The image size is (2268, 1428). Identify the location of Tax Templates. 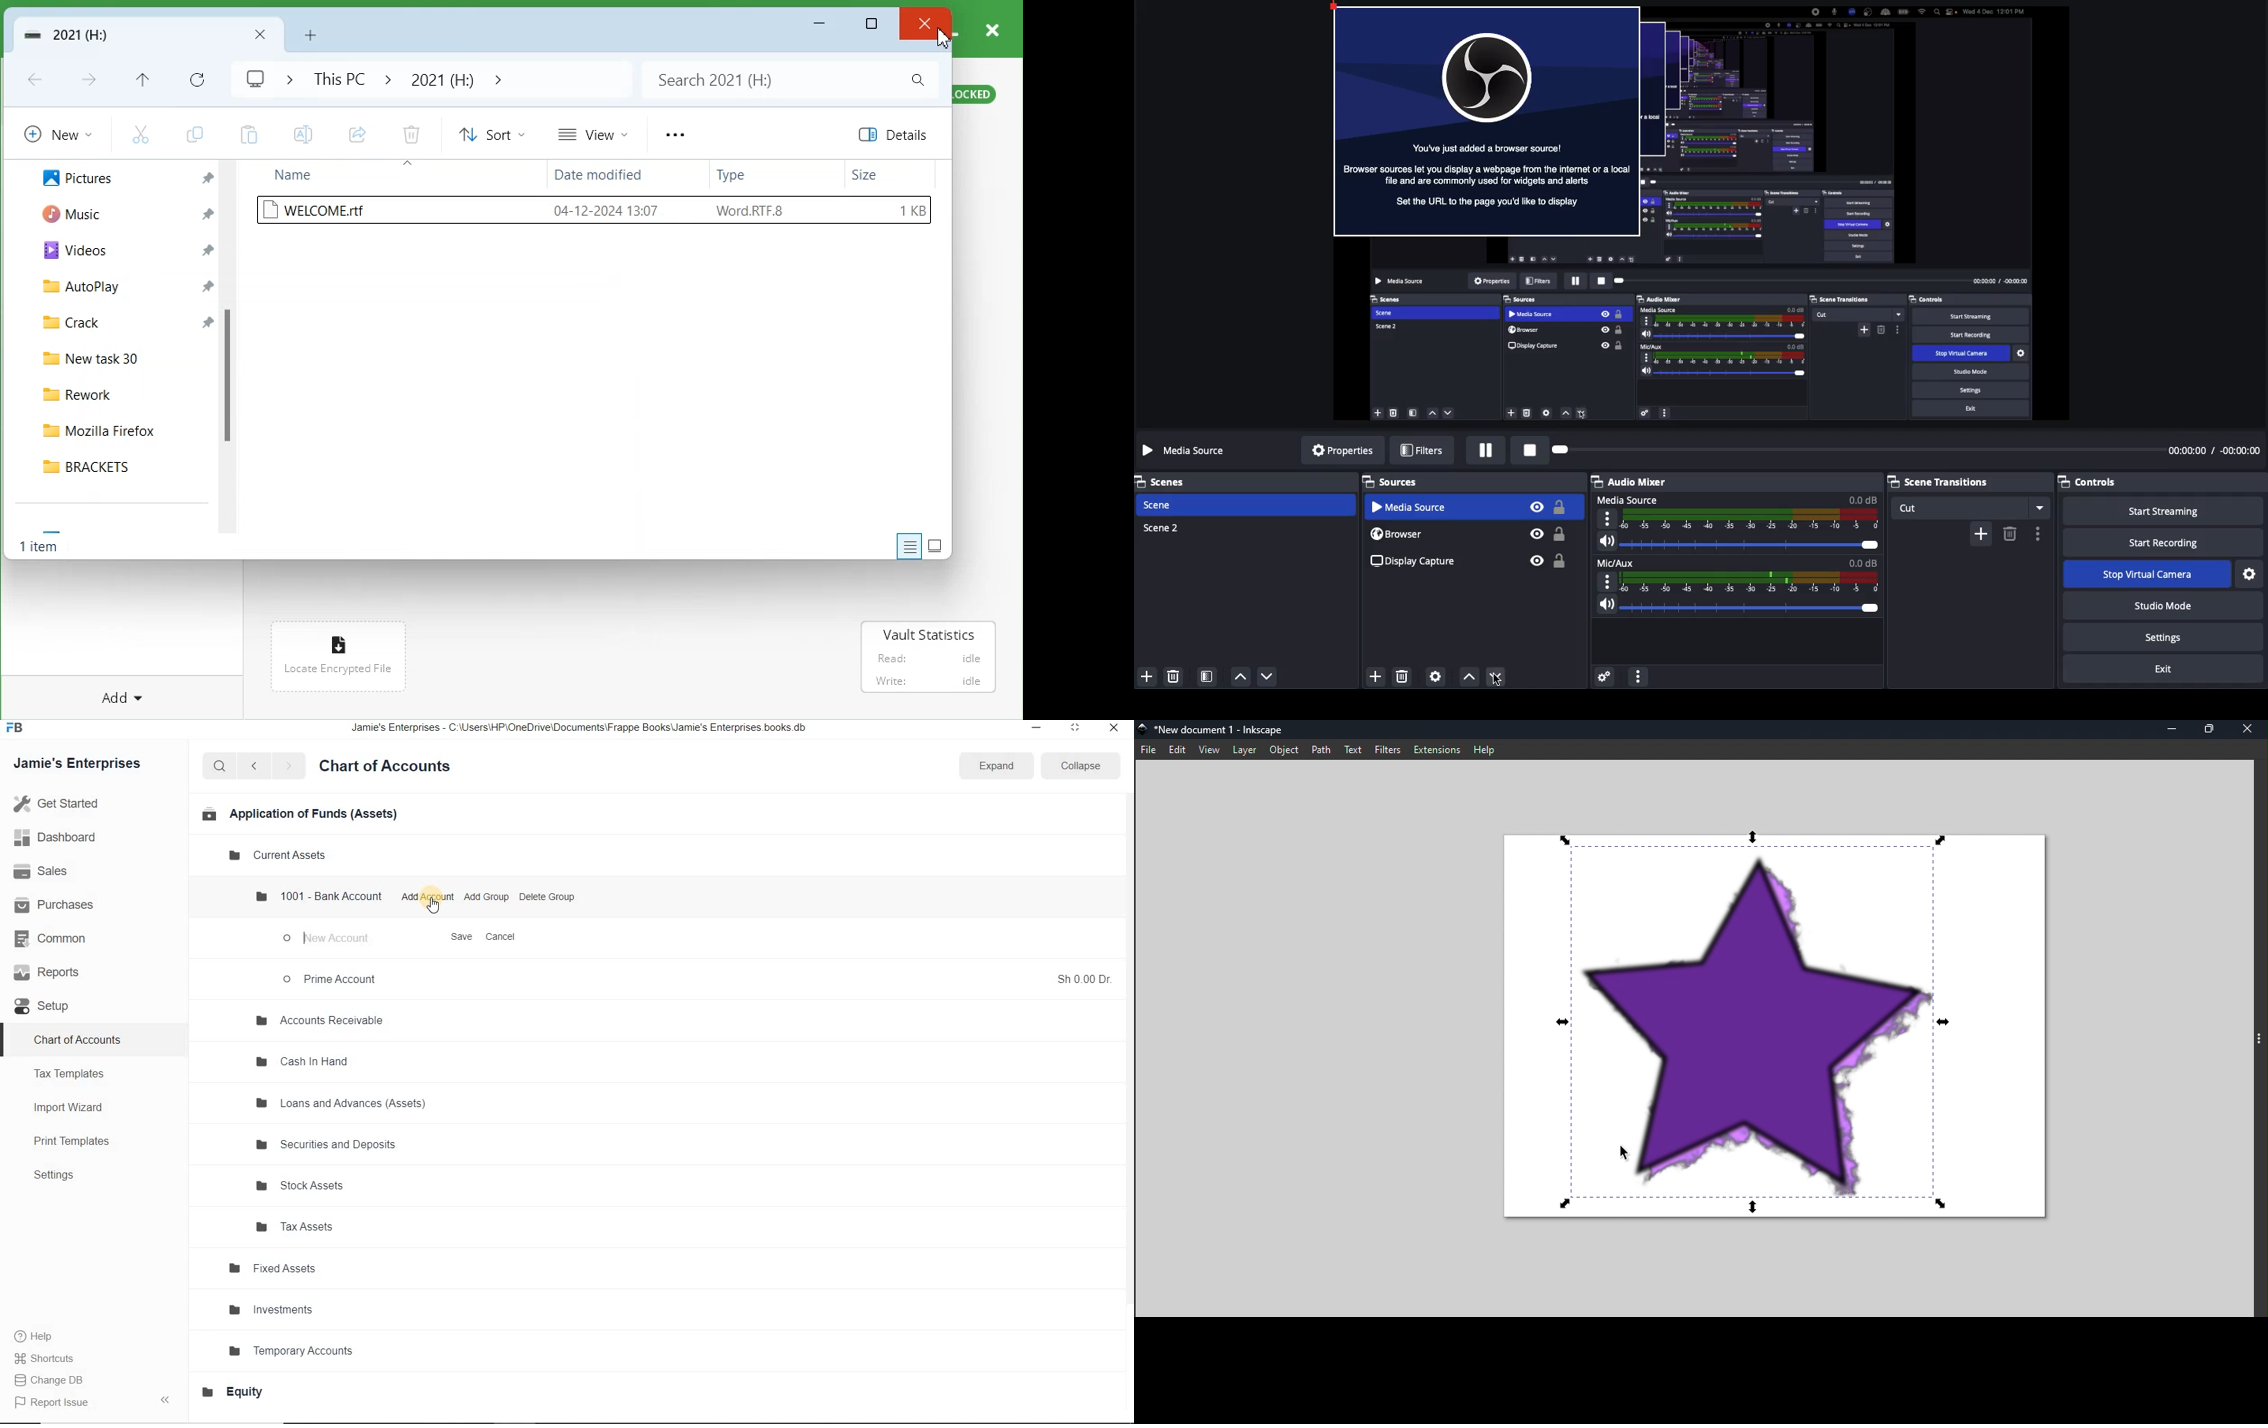
(74, 1074).